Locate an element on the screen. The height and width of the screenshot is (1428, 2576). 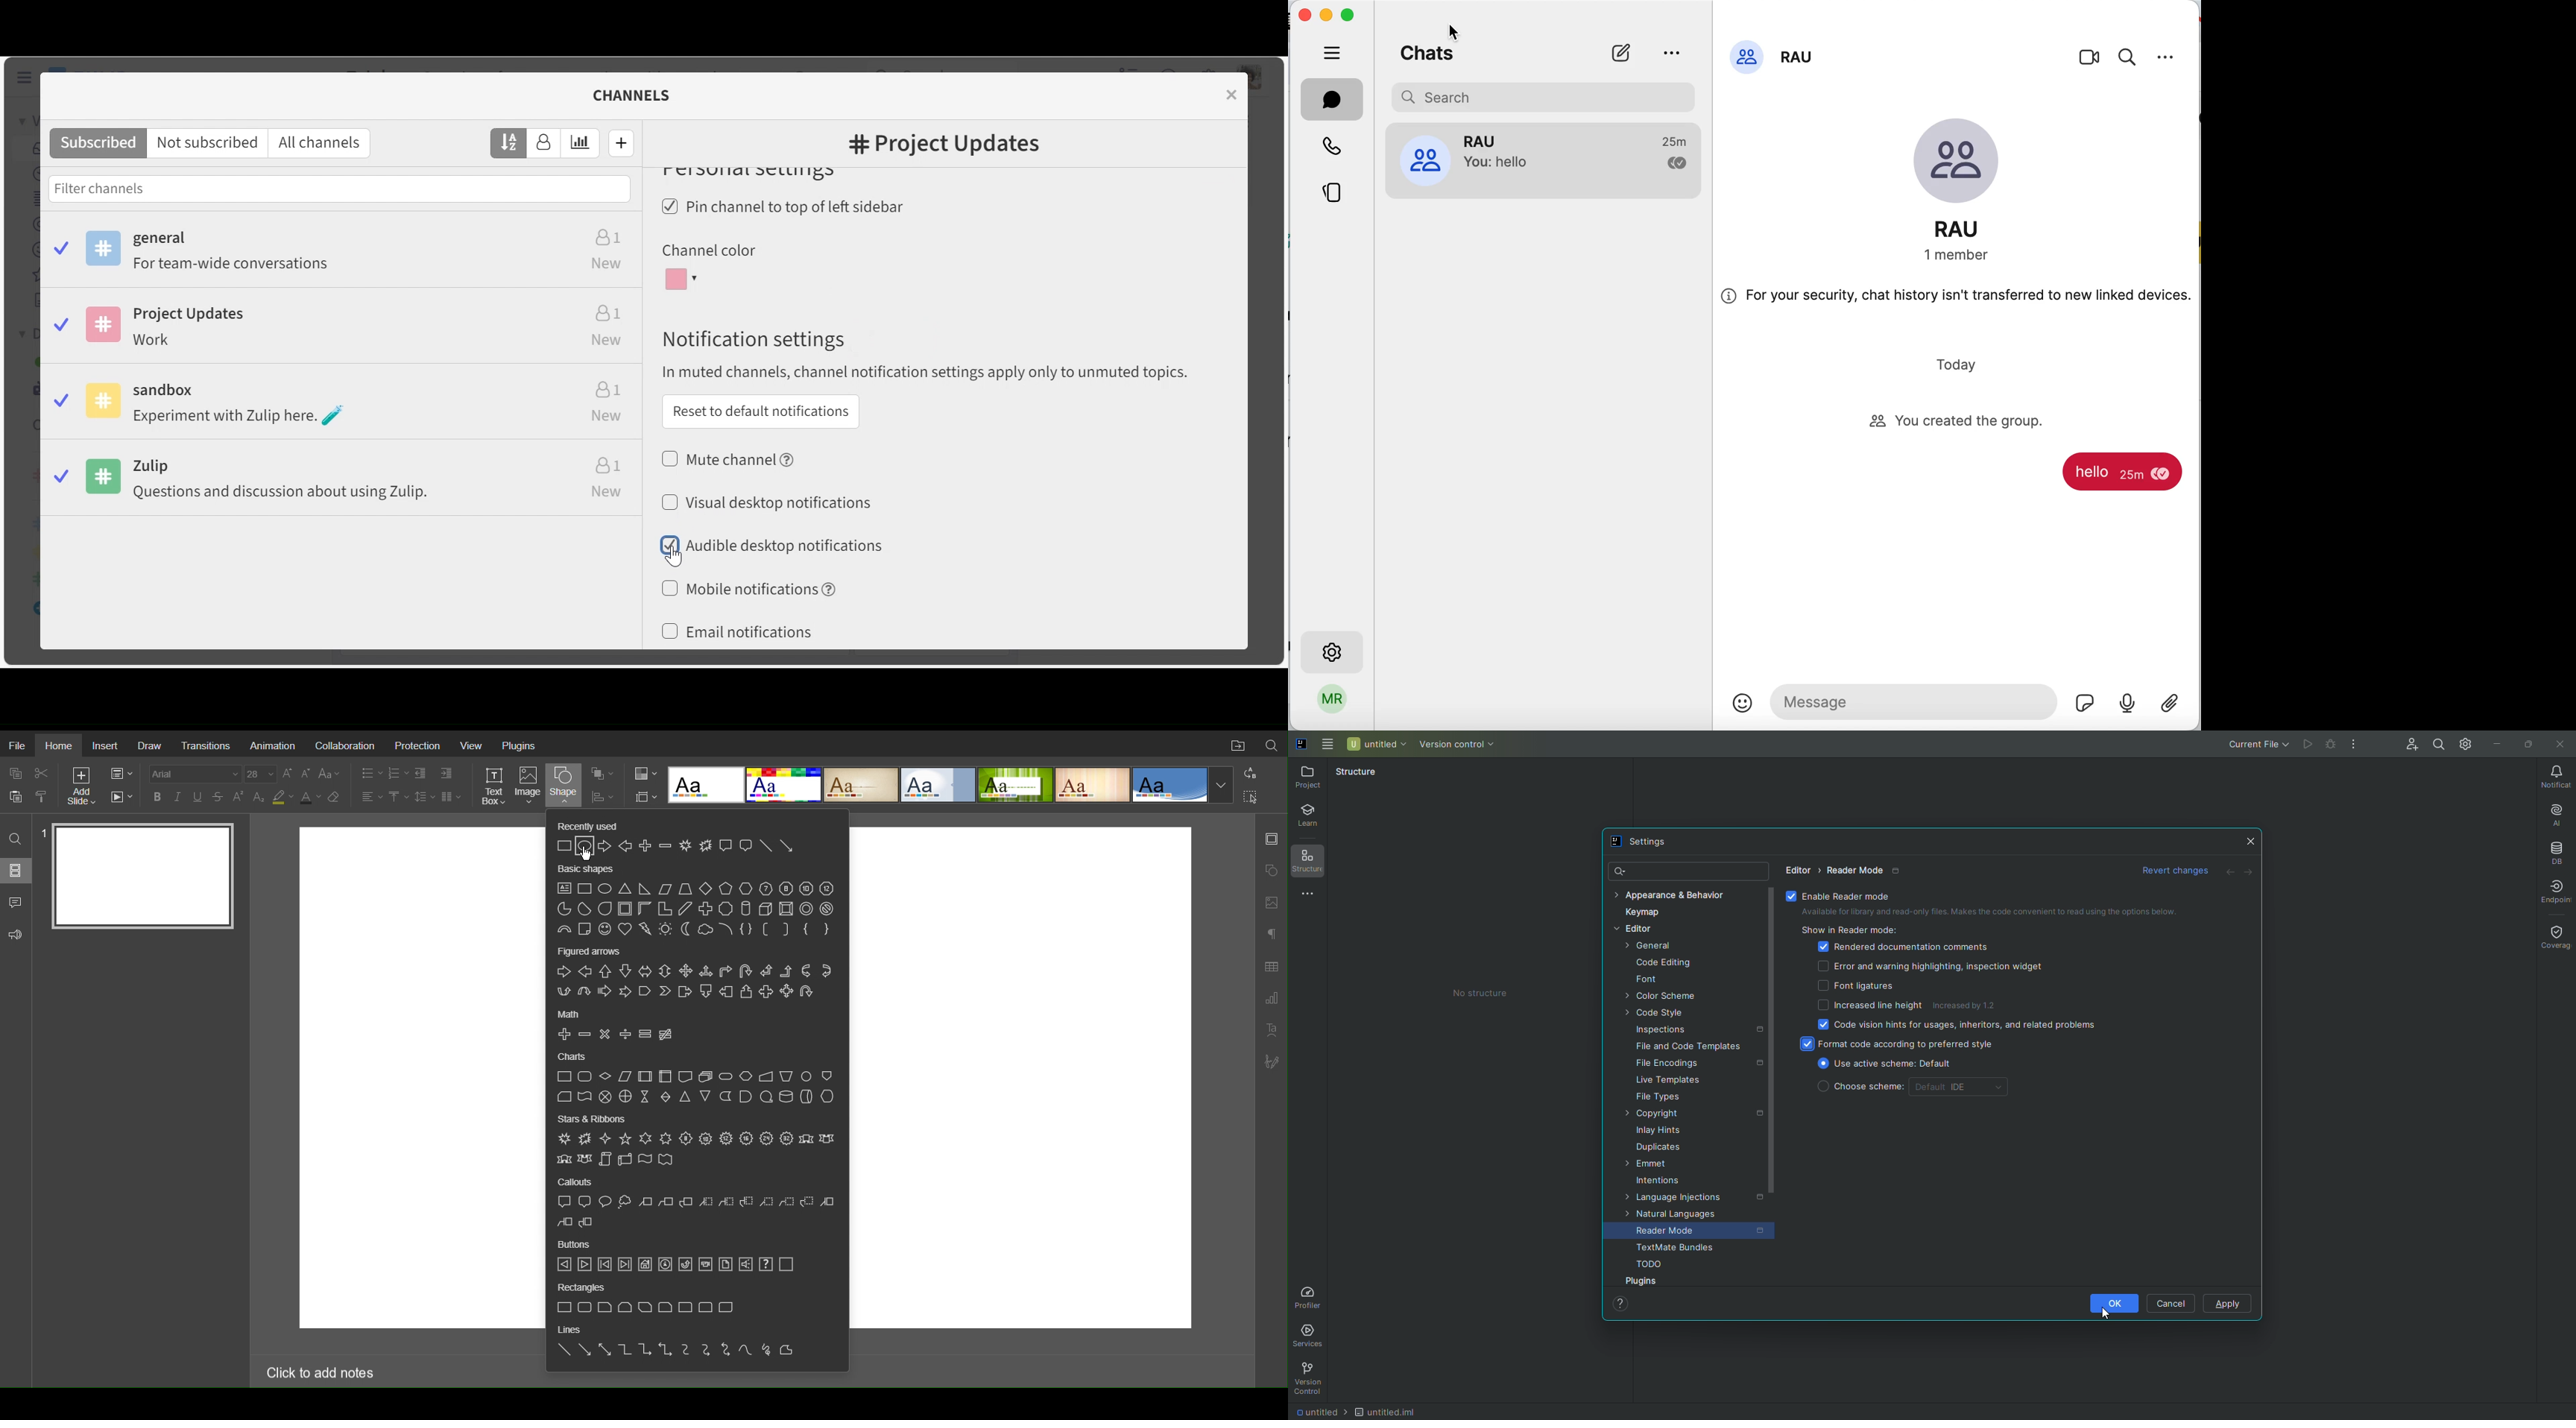
Bullet List is located at coordinates (369, 773).